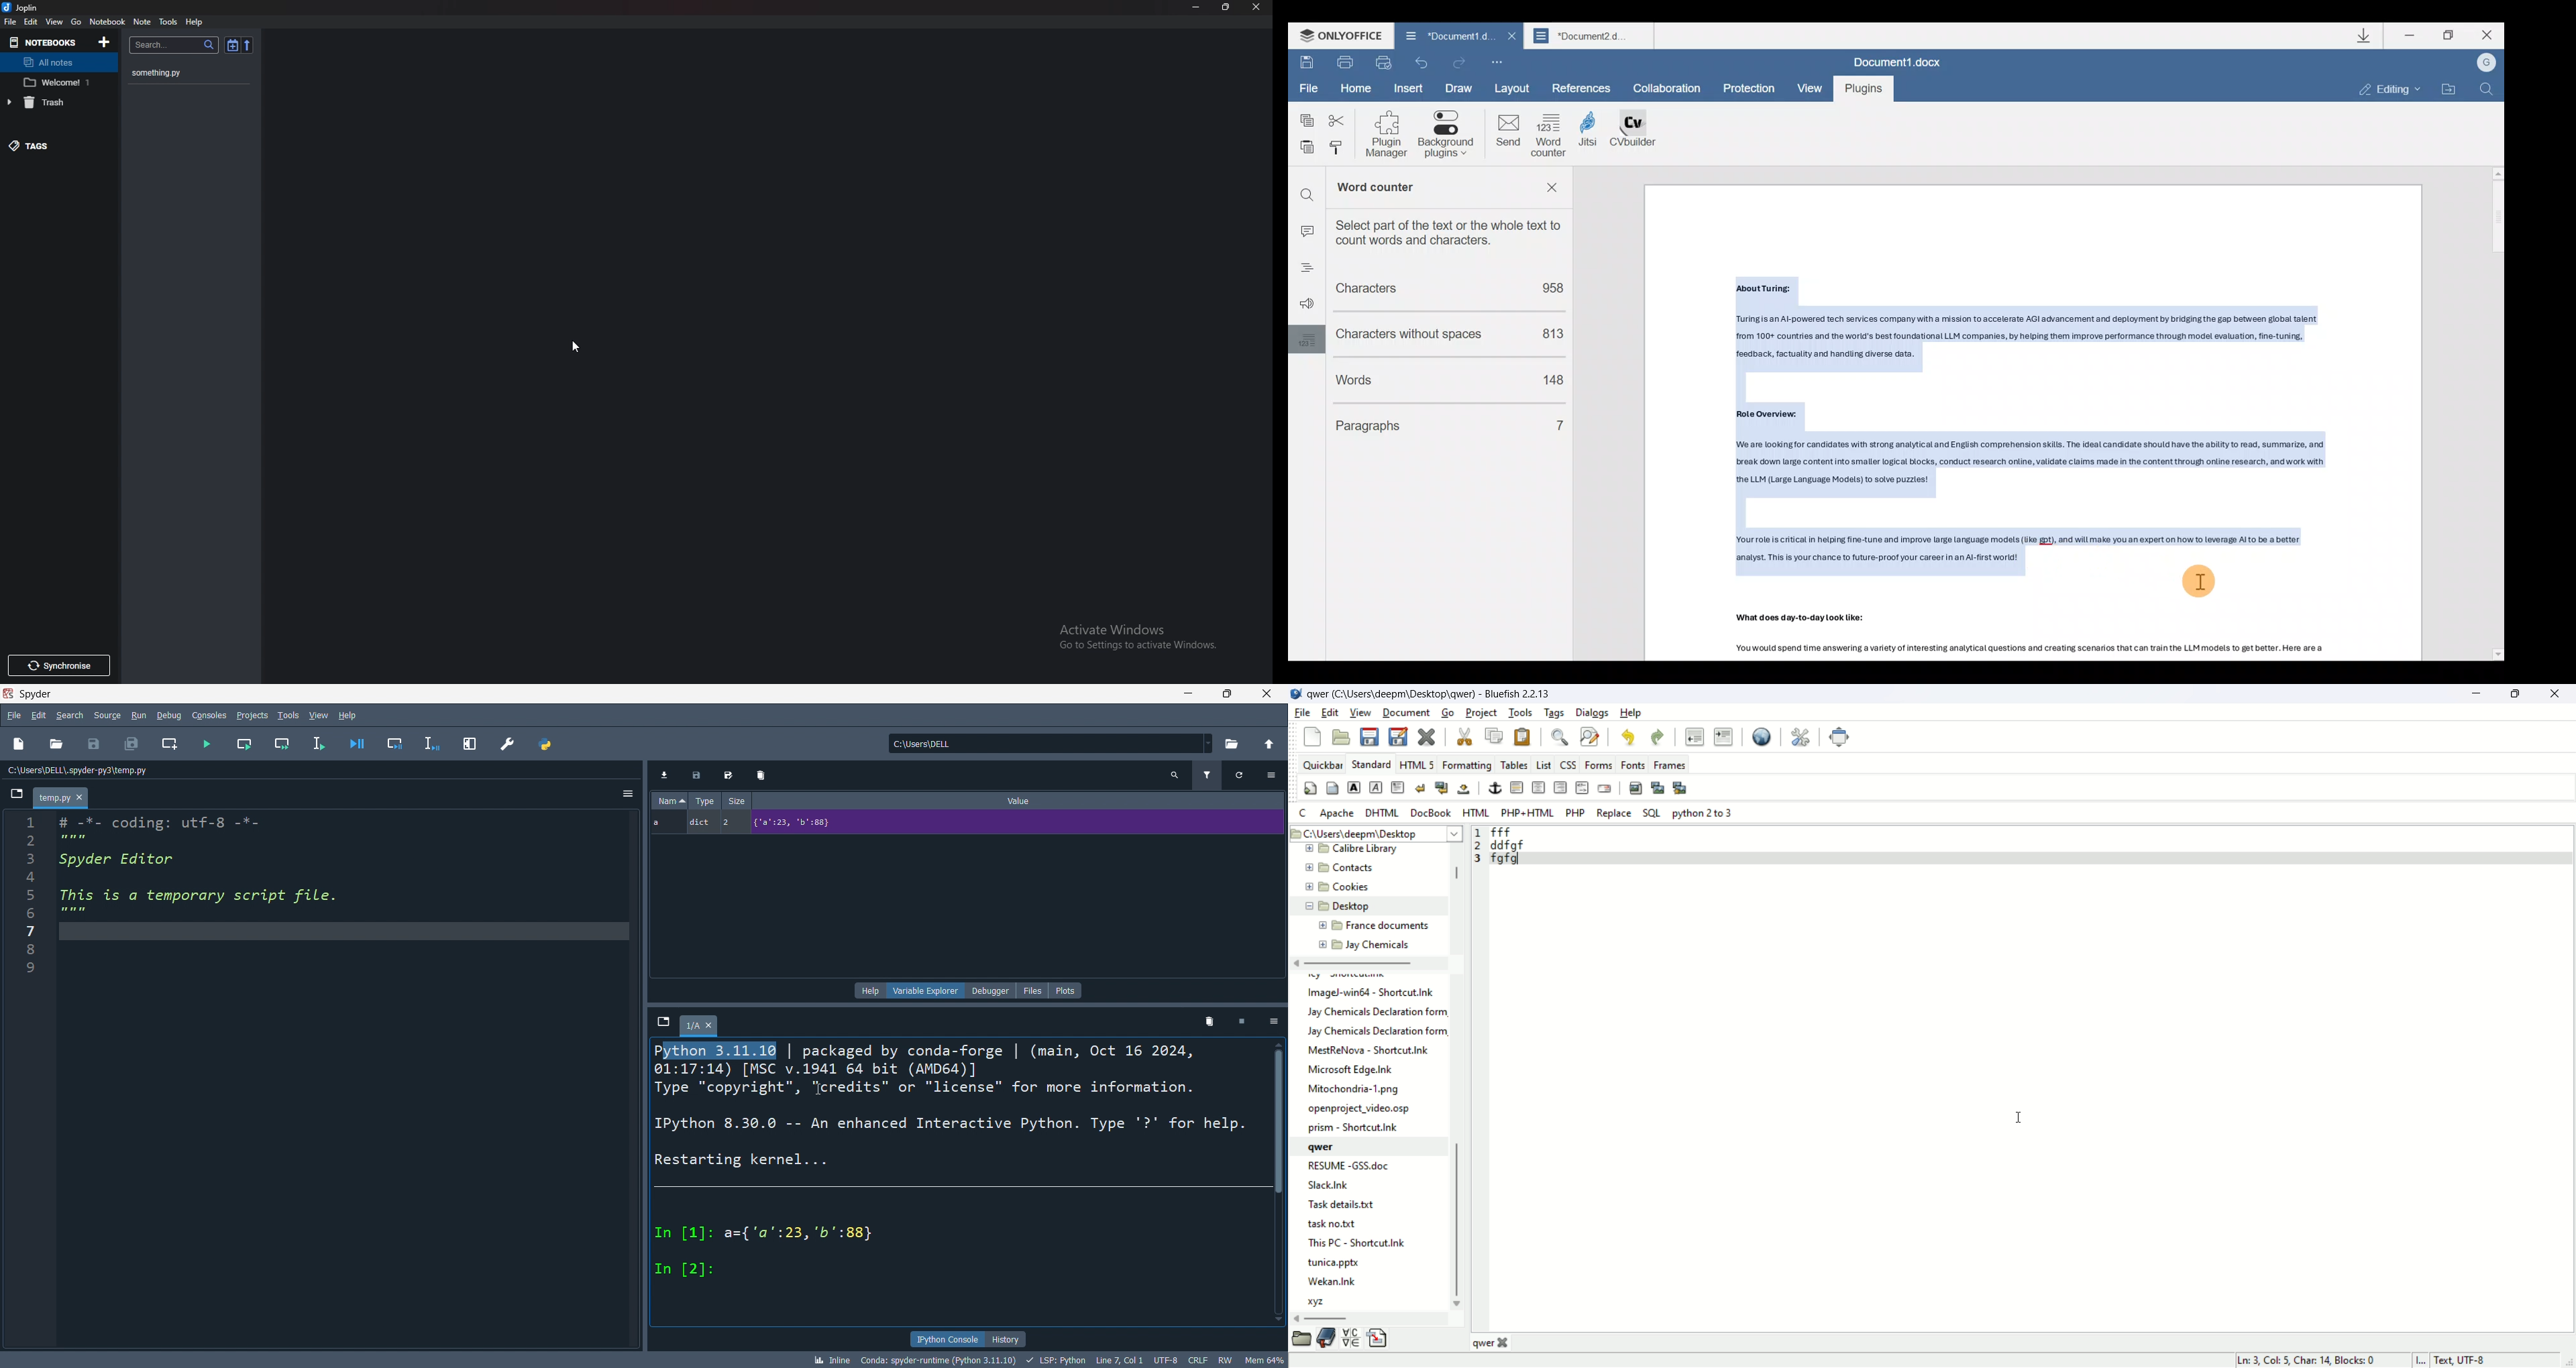 This screenshot has height=1372, width=2576. I want to click on Quick print, so click(1383, 62).